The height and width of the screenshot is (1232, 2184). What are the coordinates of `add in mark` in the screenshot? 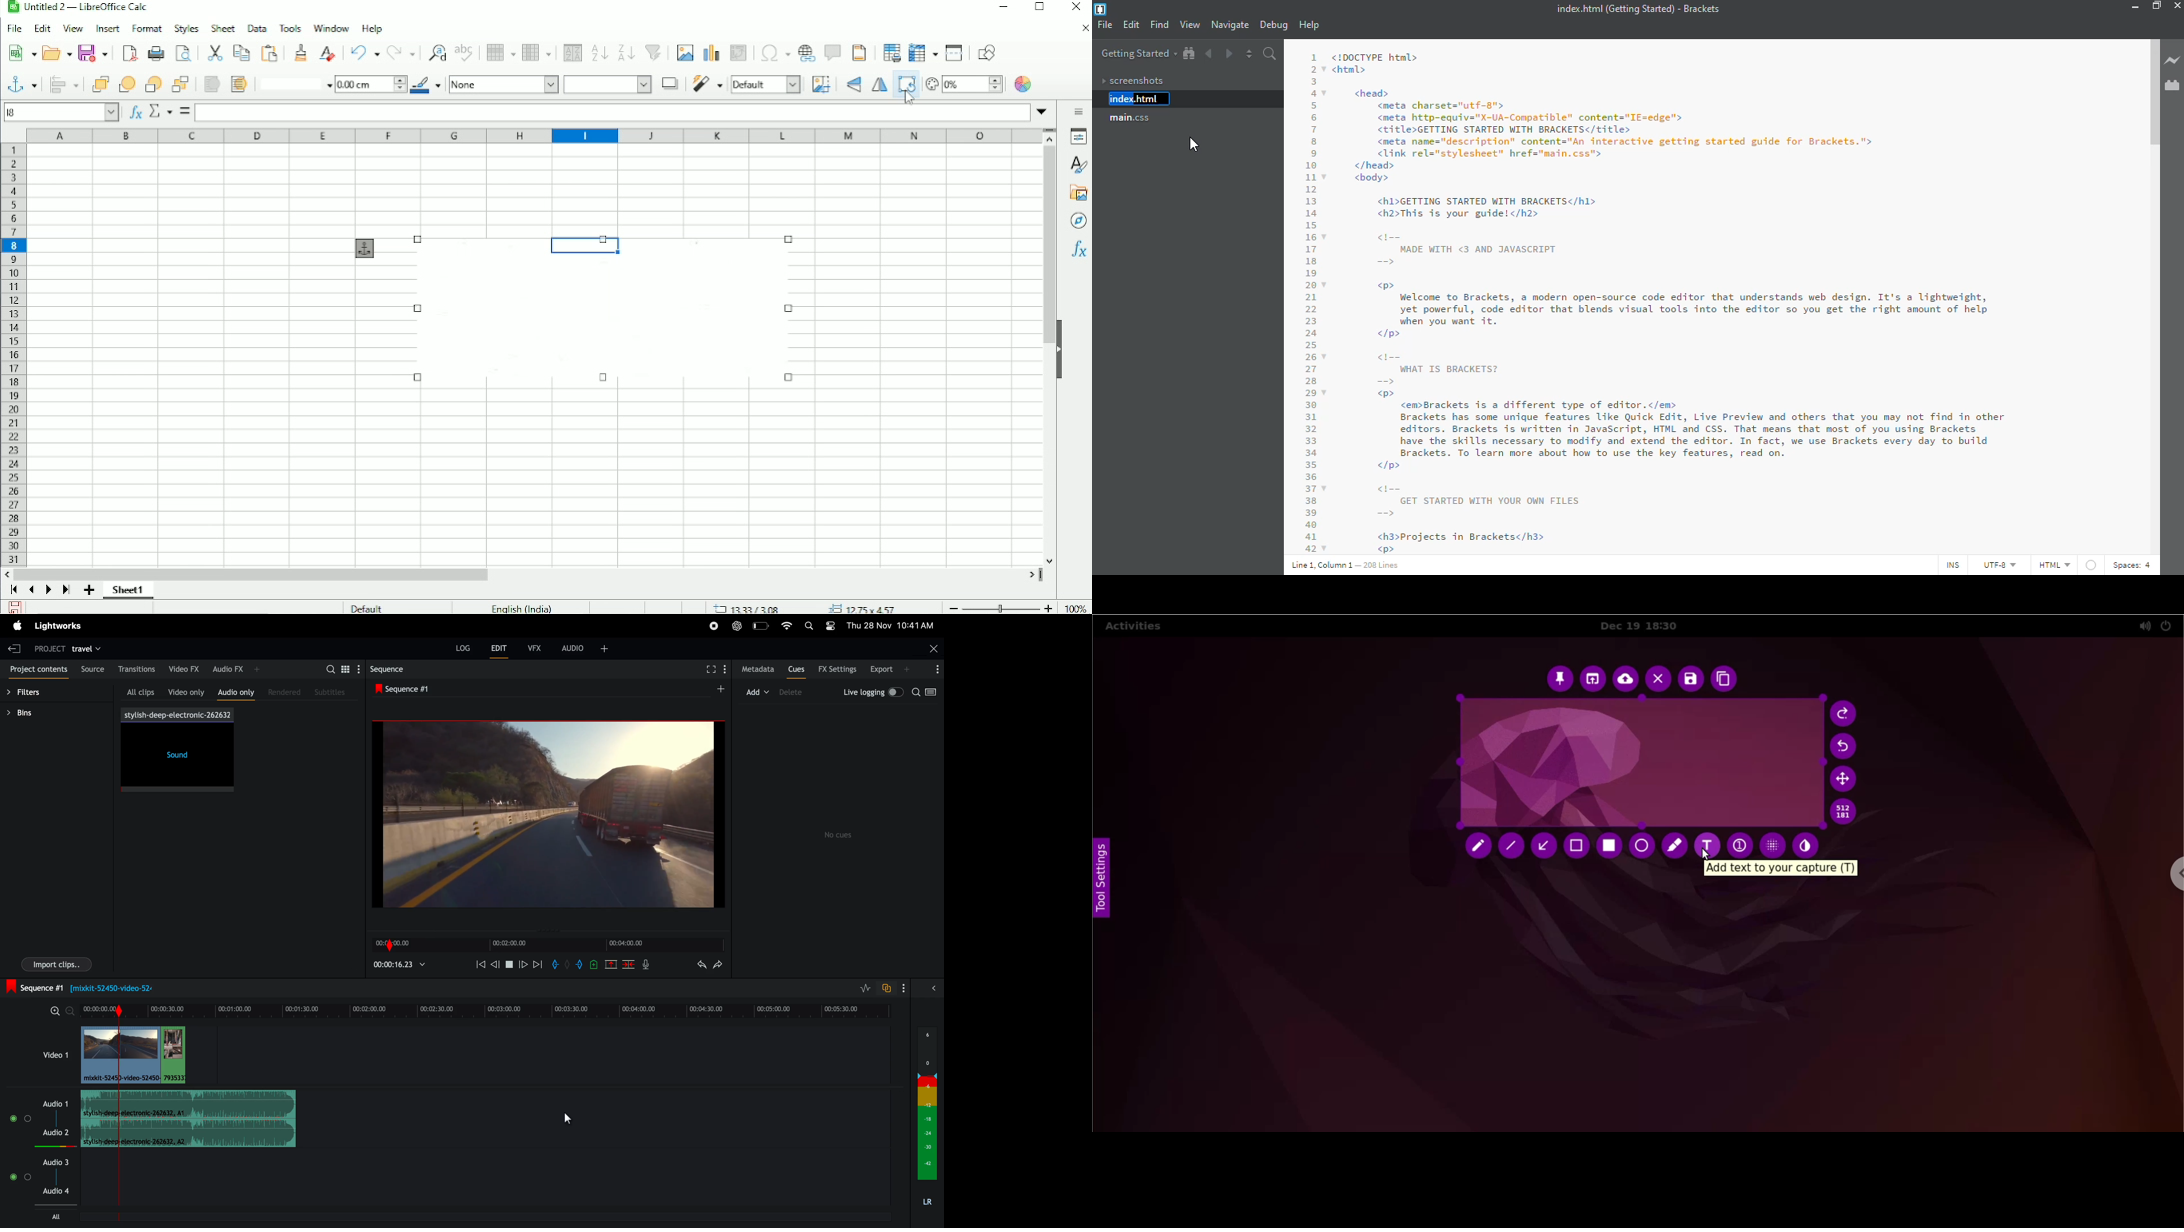 It's located at (556, 964).